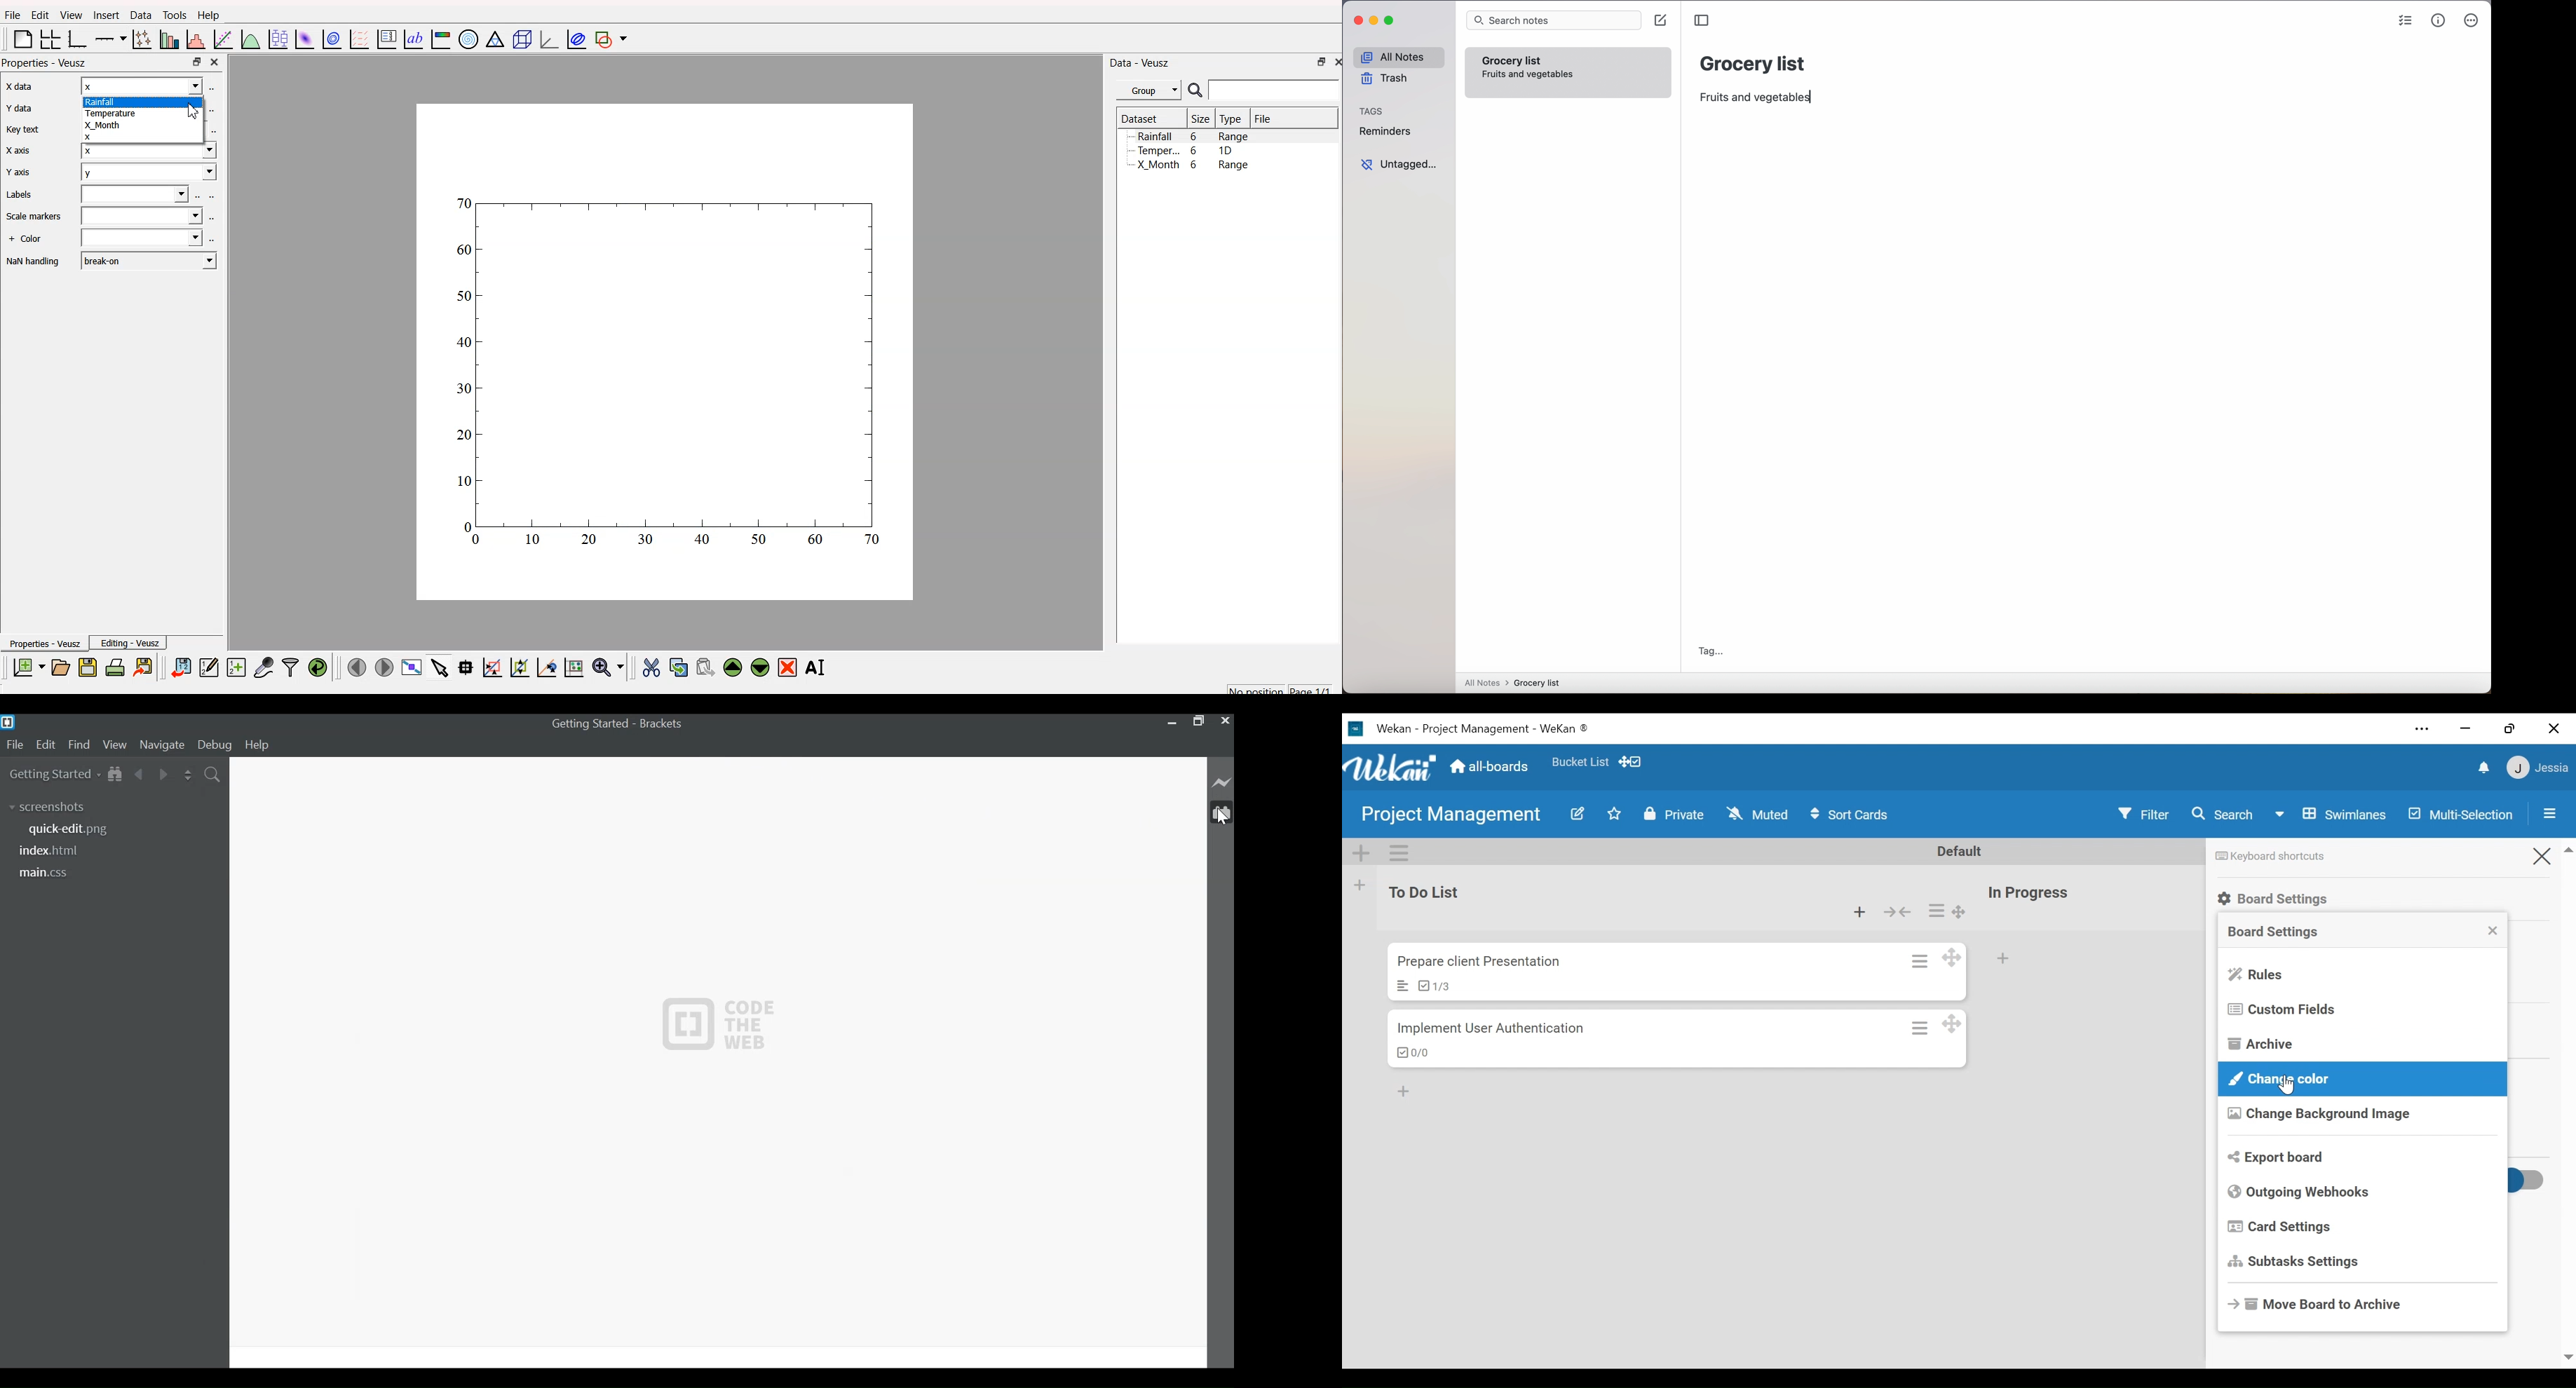  What do you see at coordinates (2002, 961) in the screenshot?
I see `Add card to bottom of the list` at bounding box center [2002, 961].